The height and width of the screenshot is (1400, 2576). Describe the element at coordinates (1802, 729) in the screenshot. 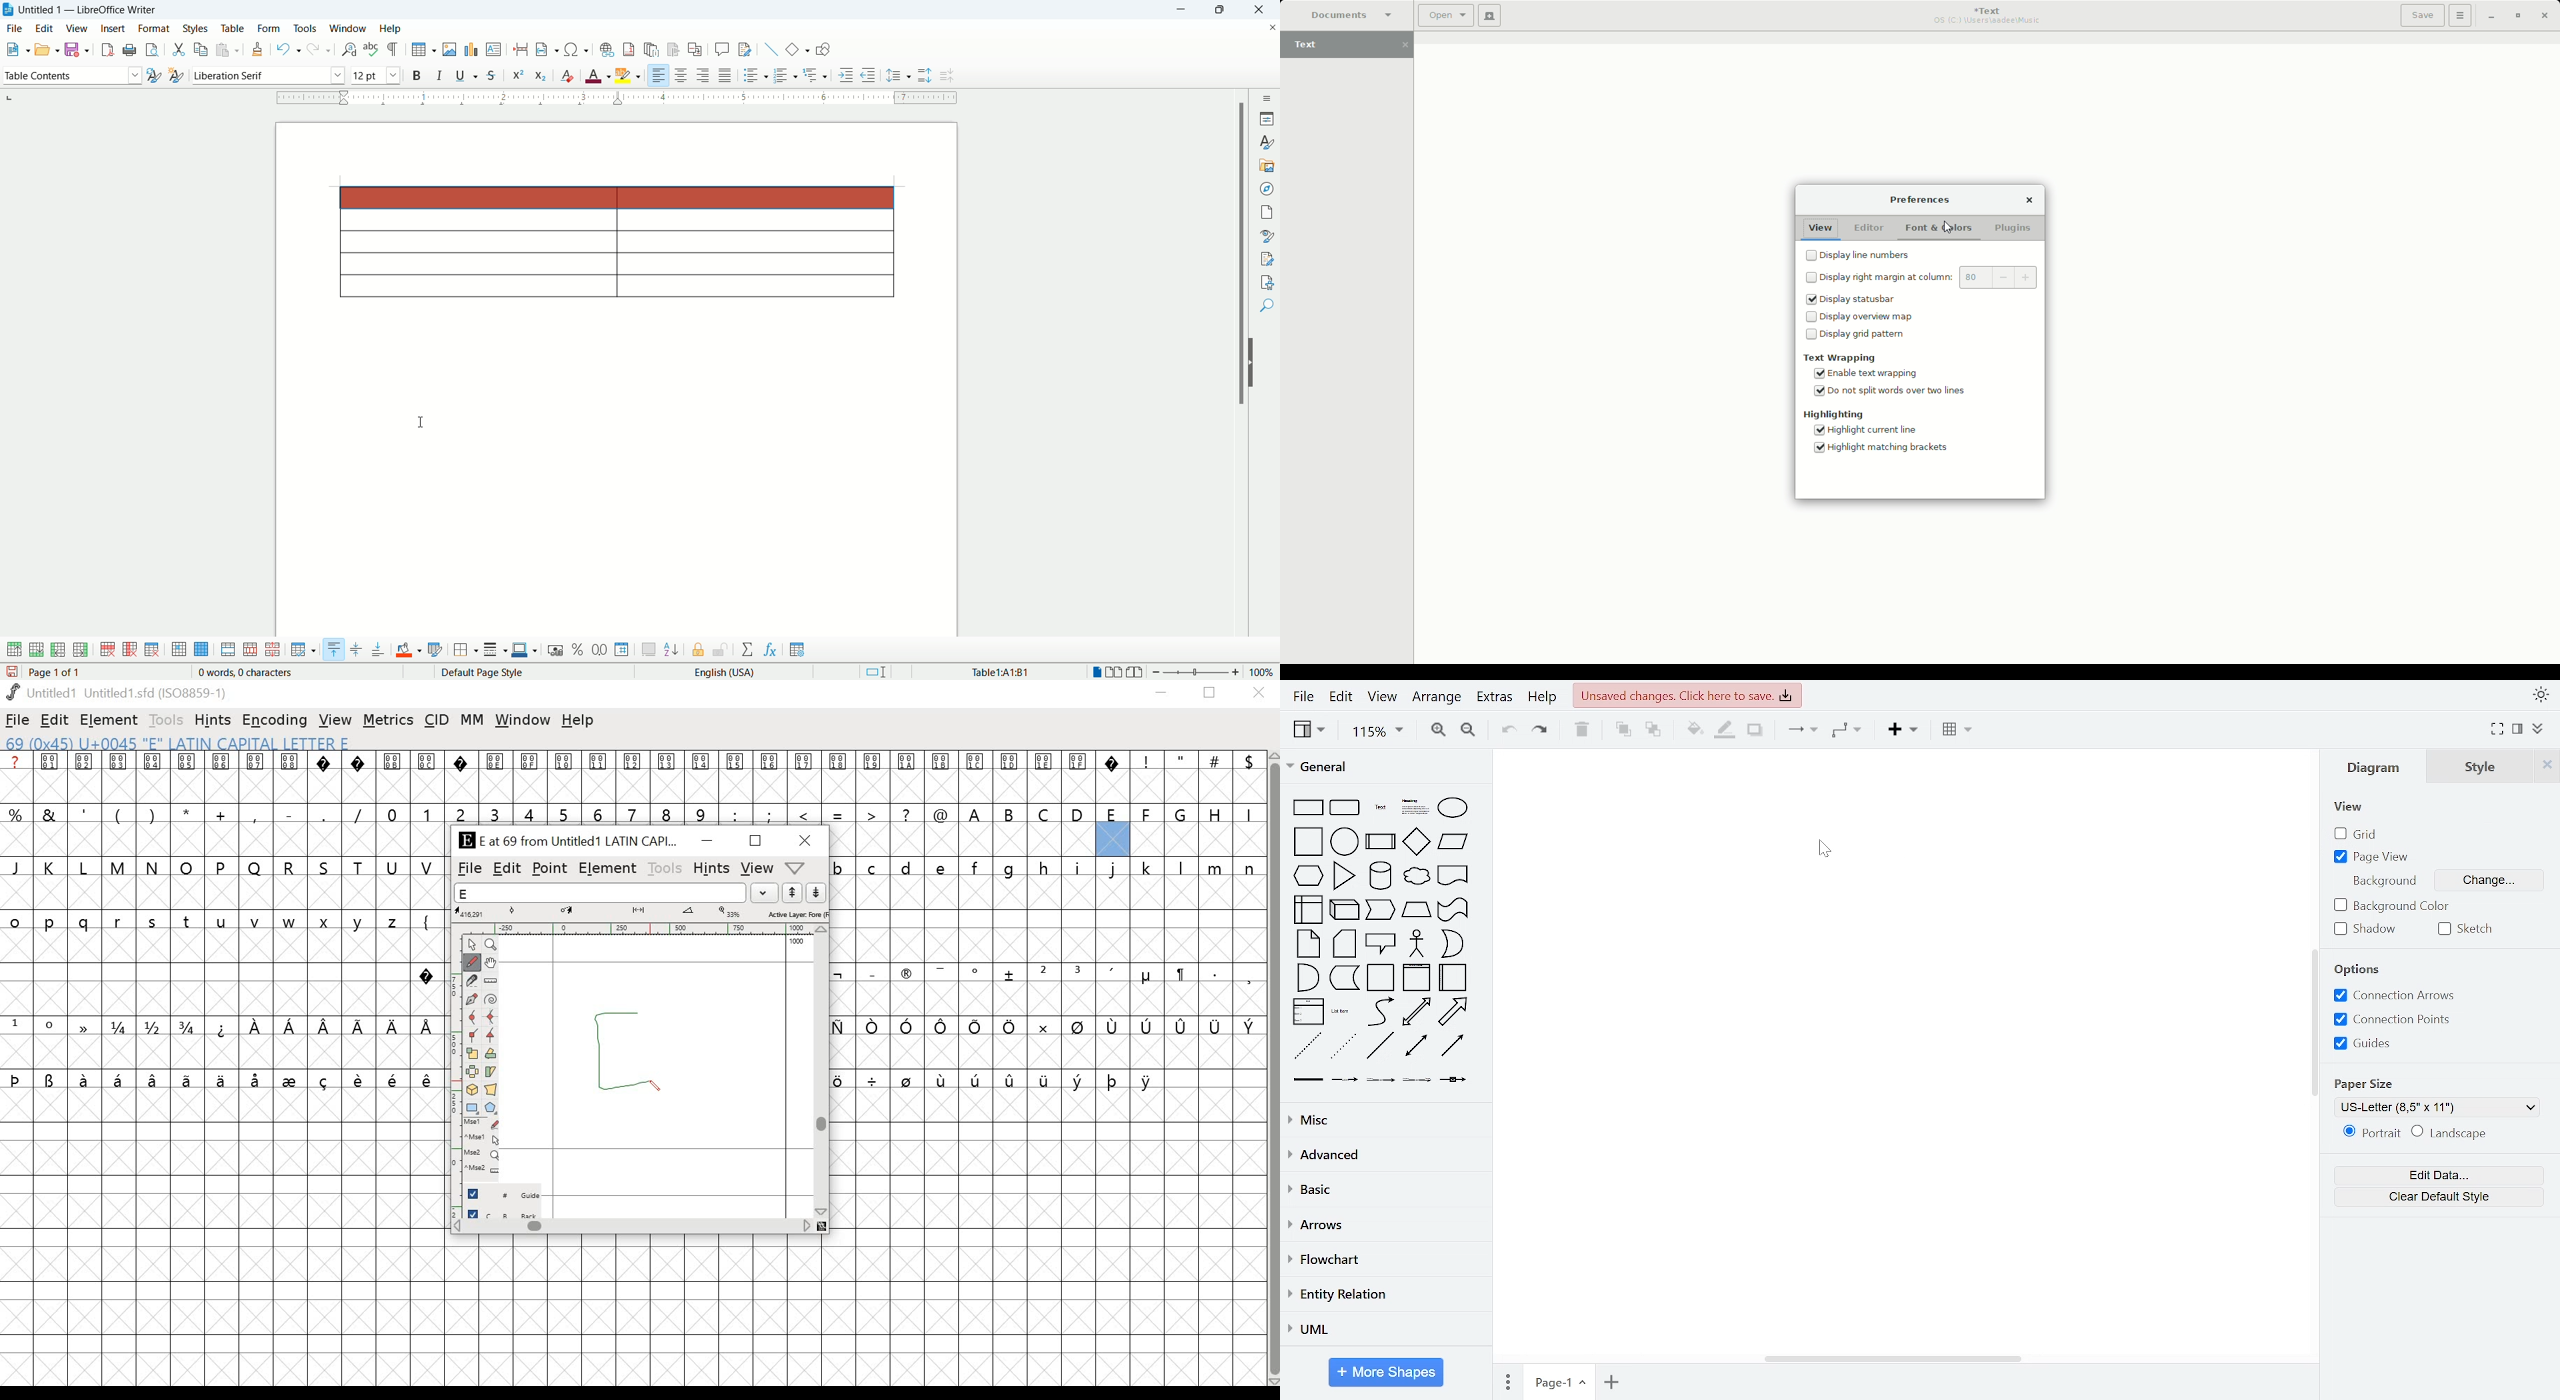

I see `connector` at that location.